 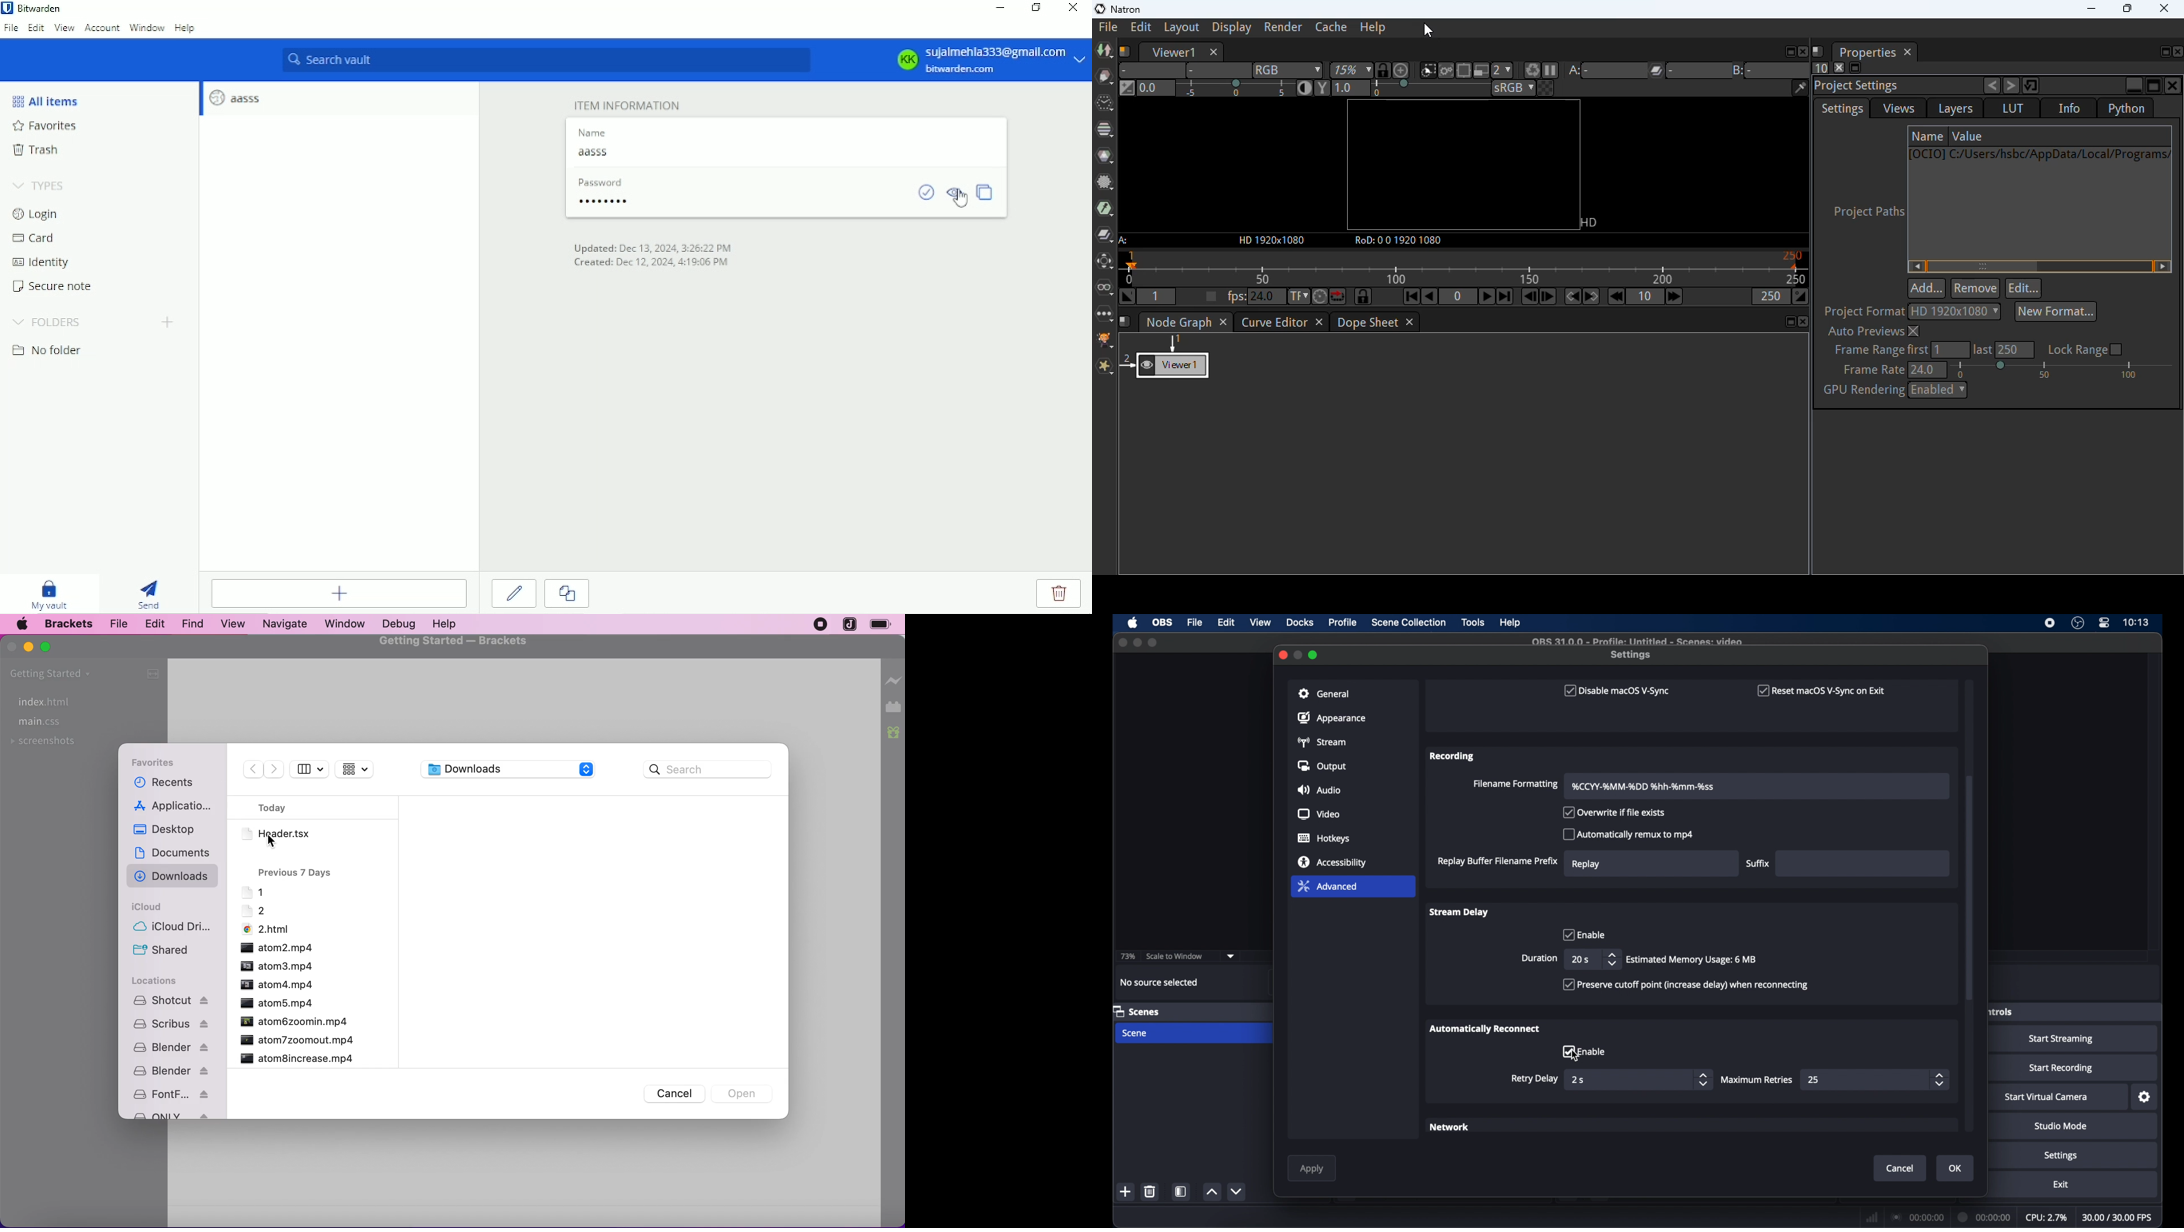 What do you see at coordinates (1645, 786) in the screenshot?
I see `Filename format` at bounding box center [1645, 786].